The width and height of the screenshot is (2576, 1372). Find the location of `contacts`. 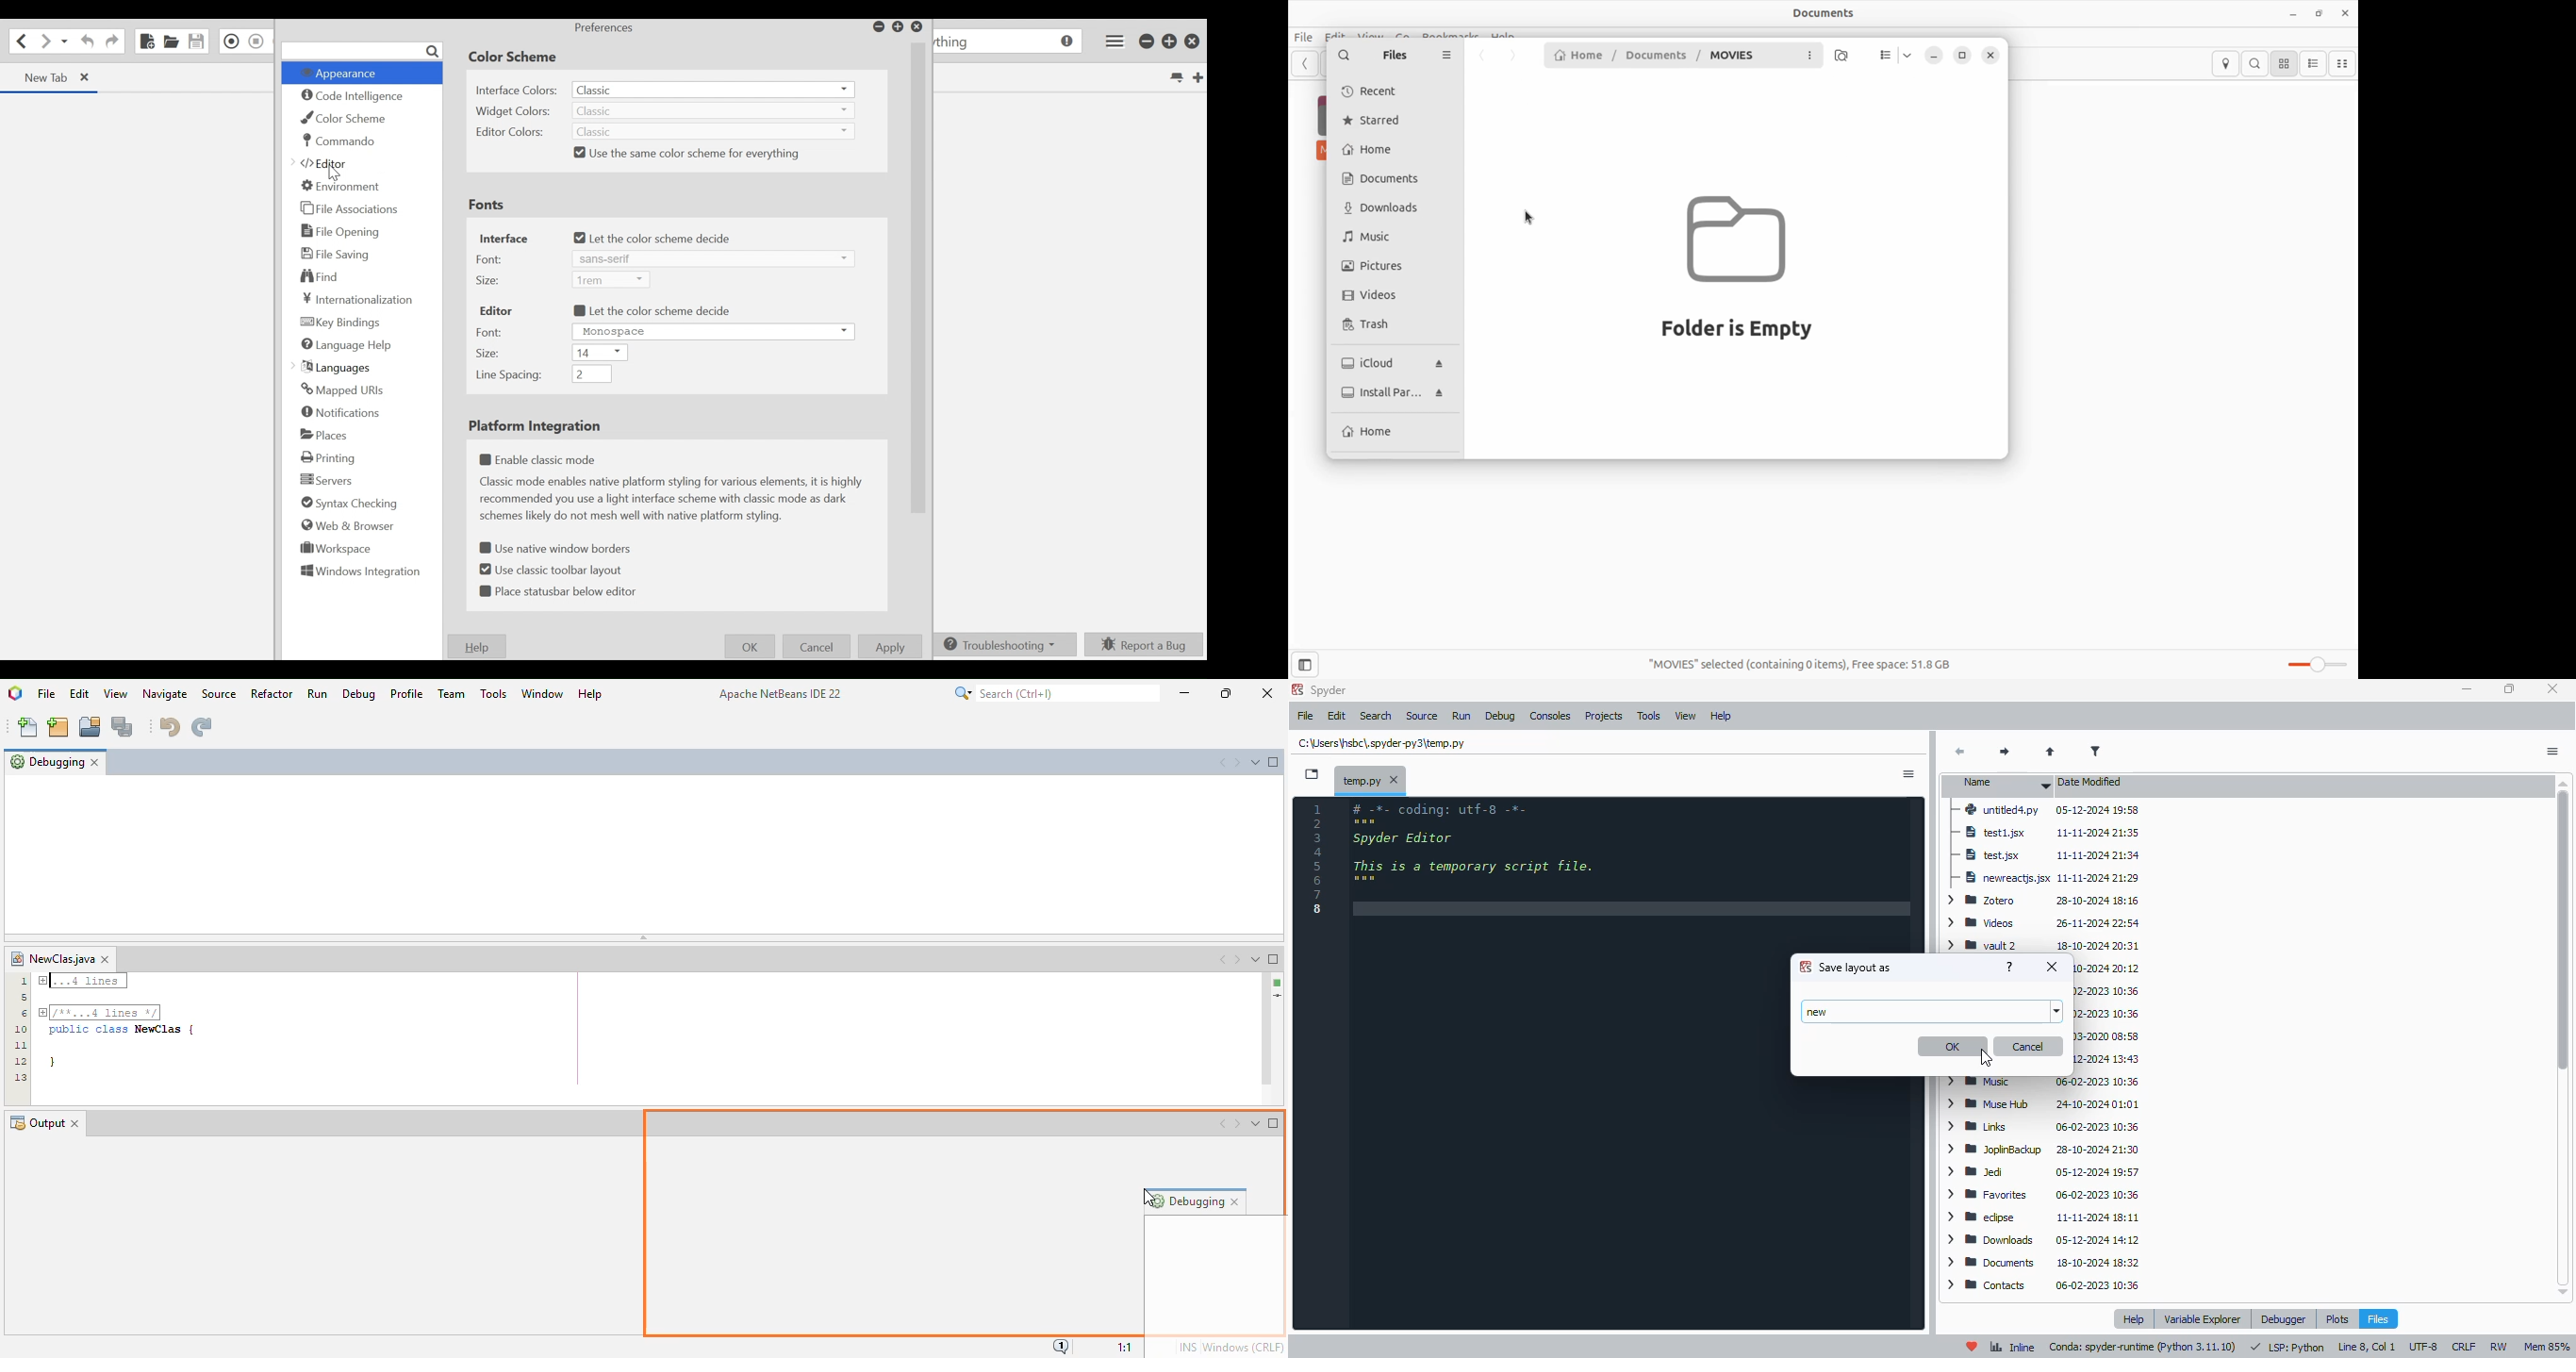

contacts is located at coordinates (2048, 1285).